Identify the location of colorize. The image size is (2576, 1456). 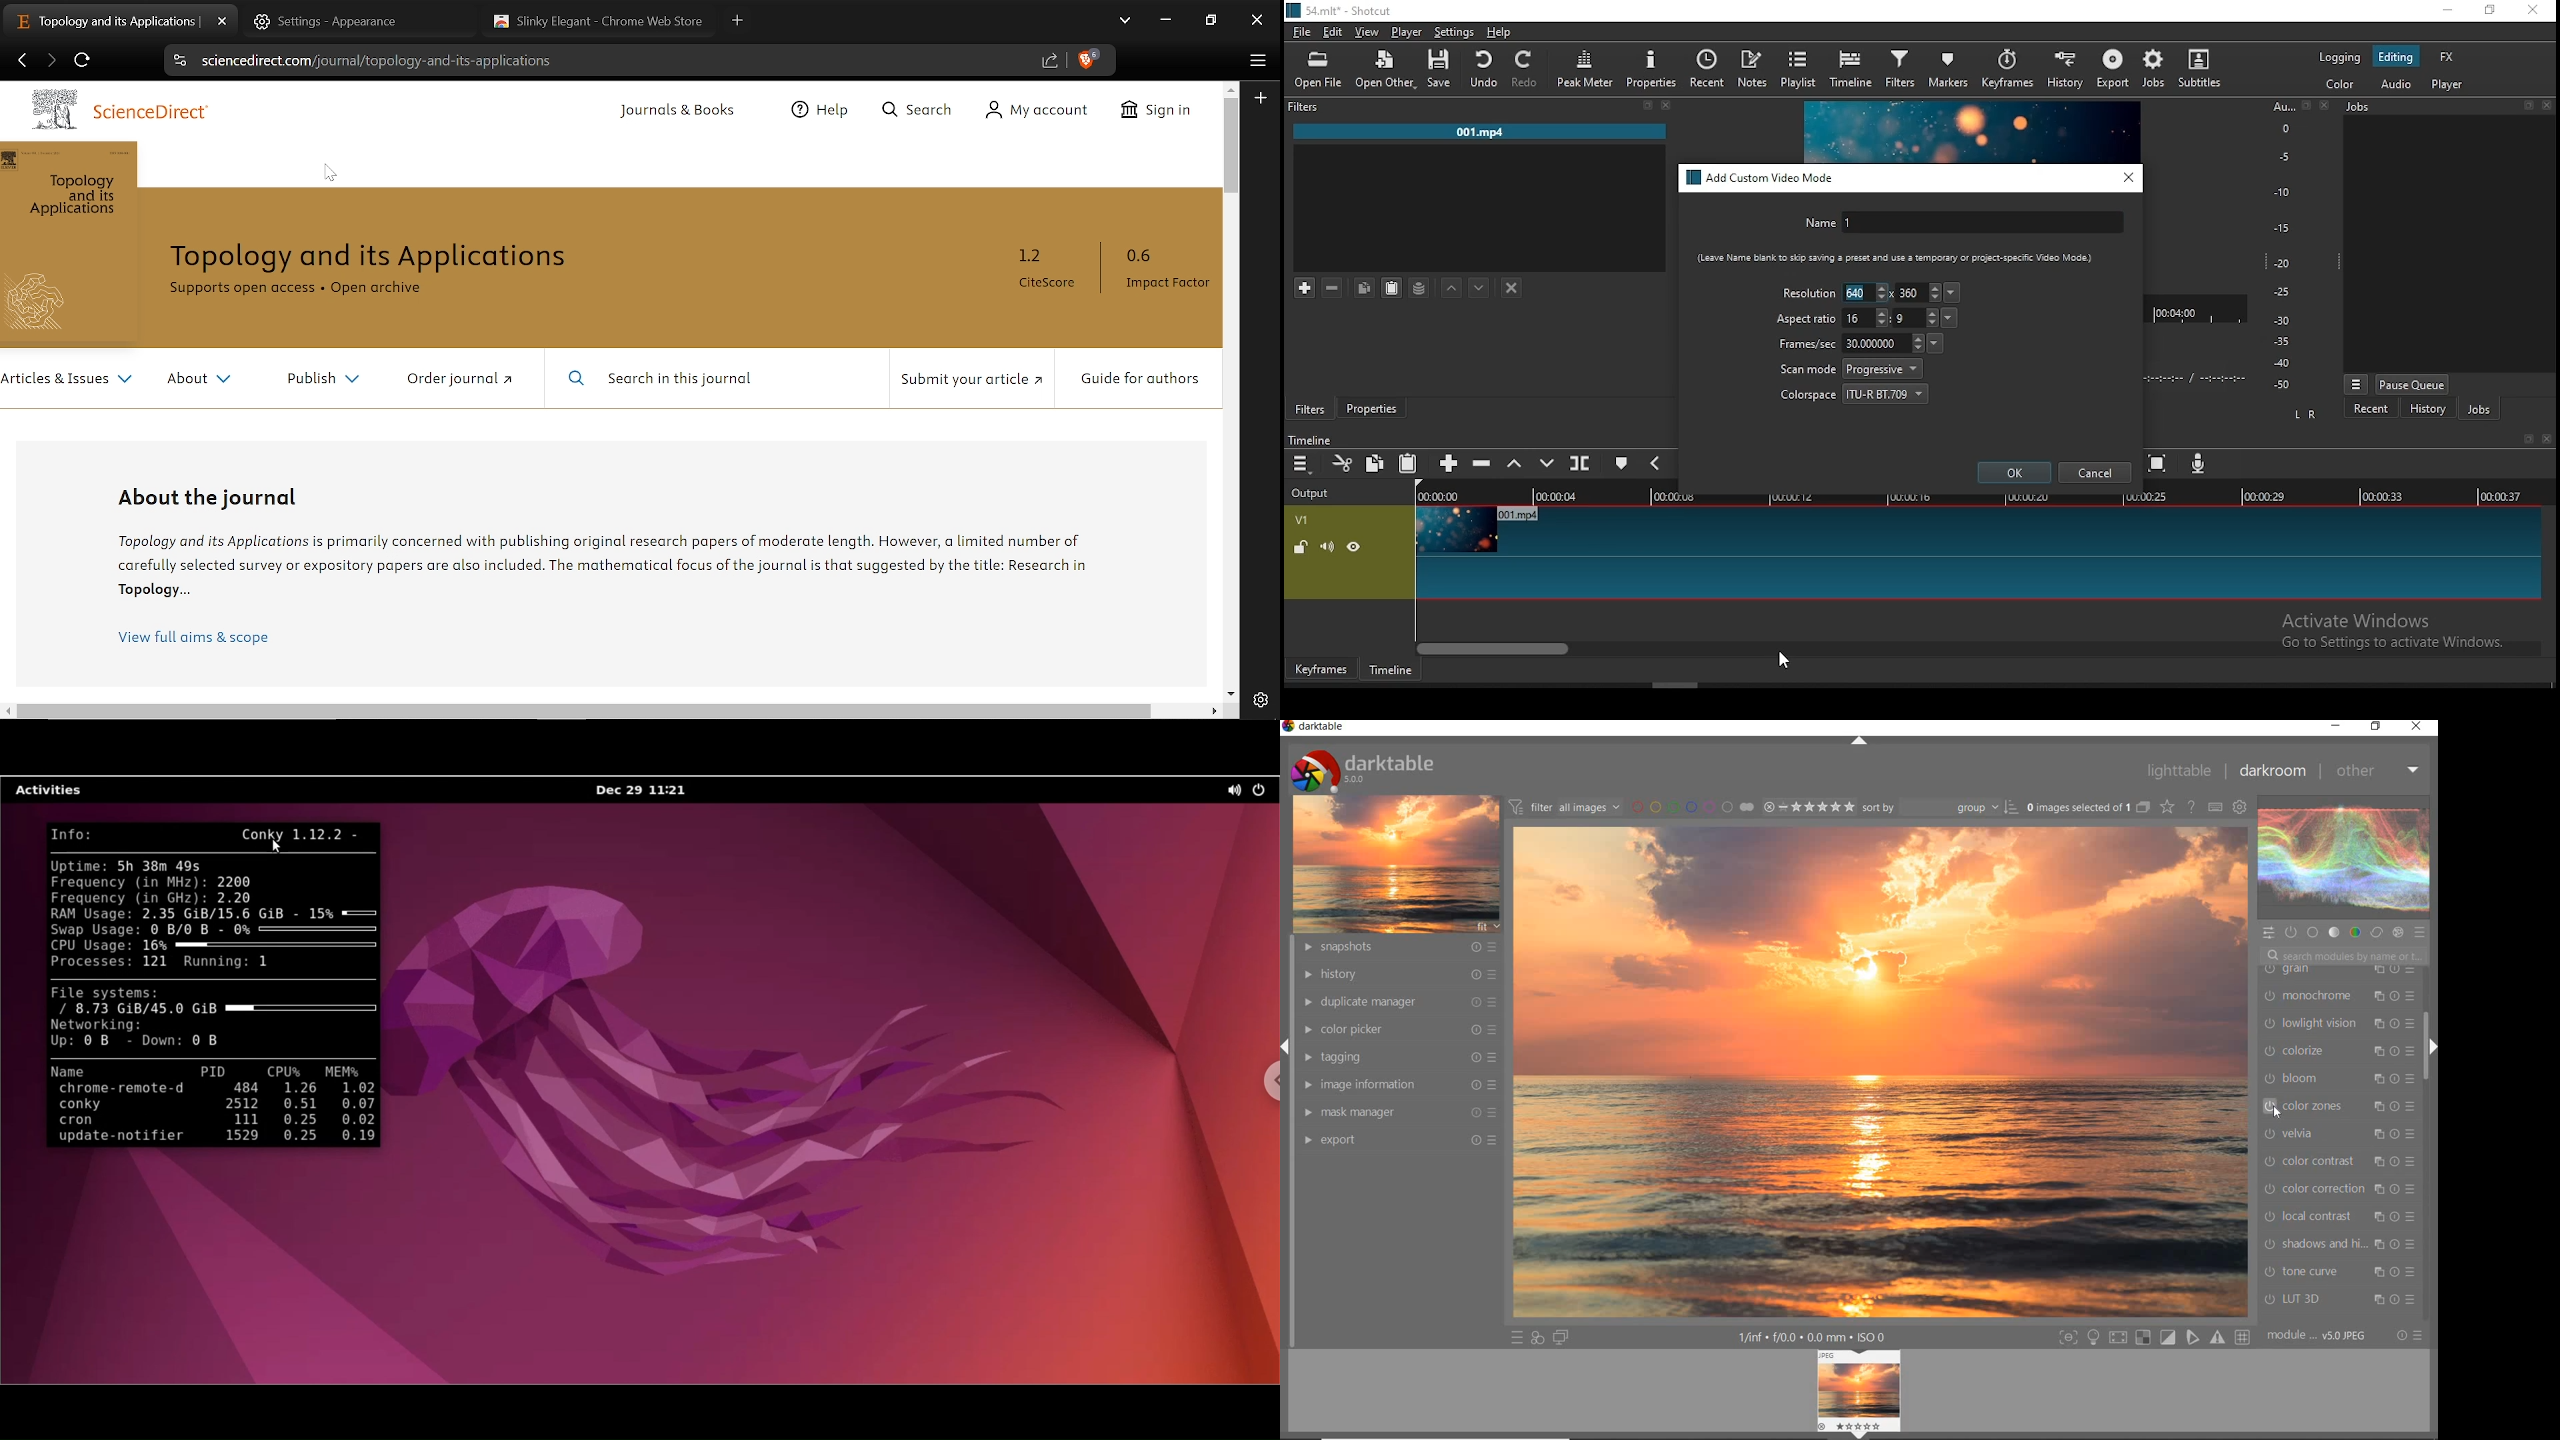
(2339, 1052).